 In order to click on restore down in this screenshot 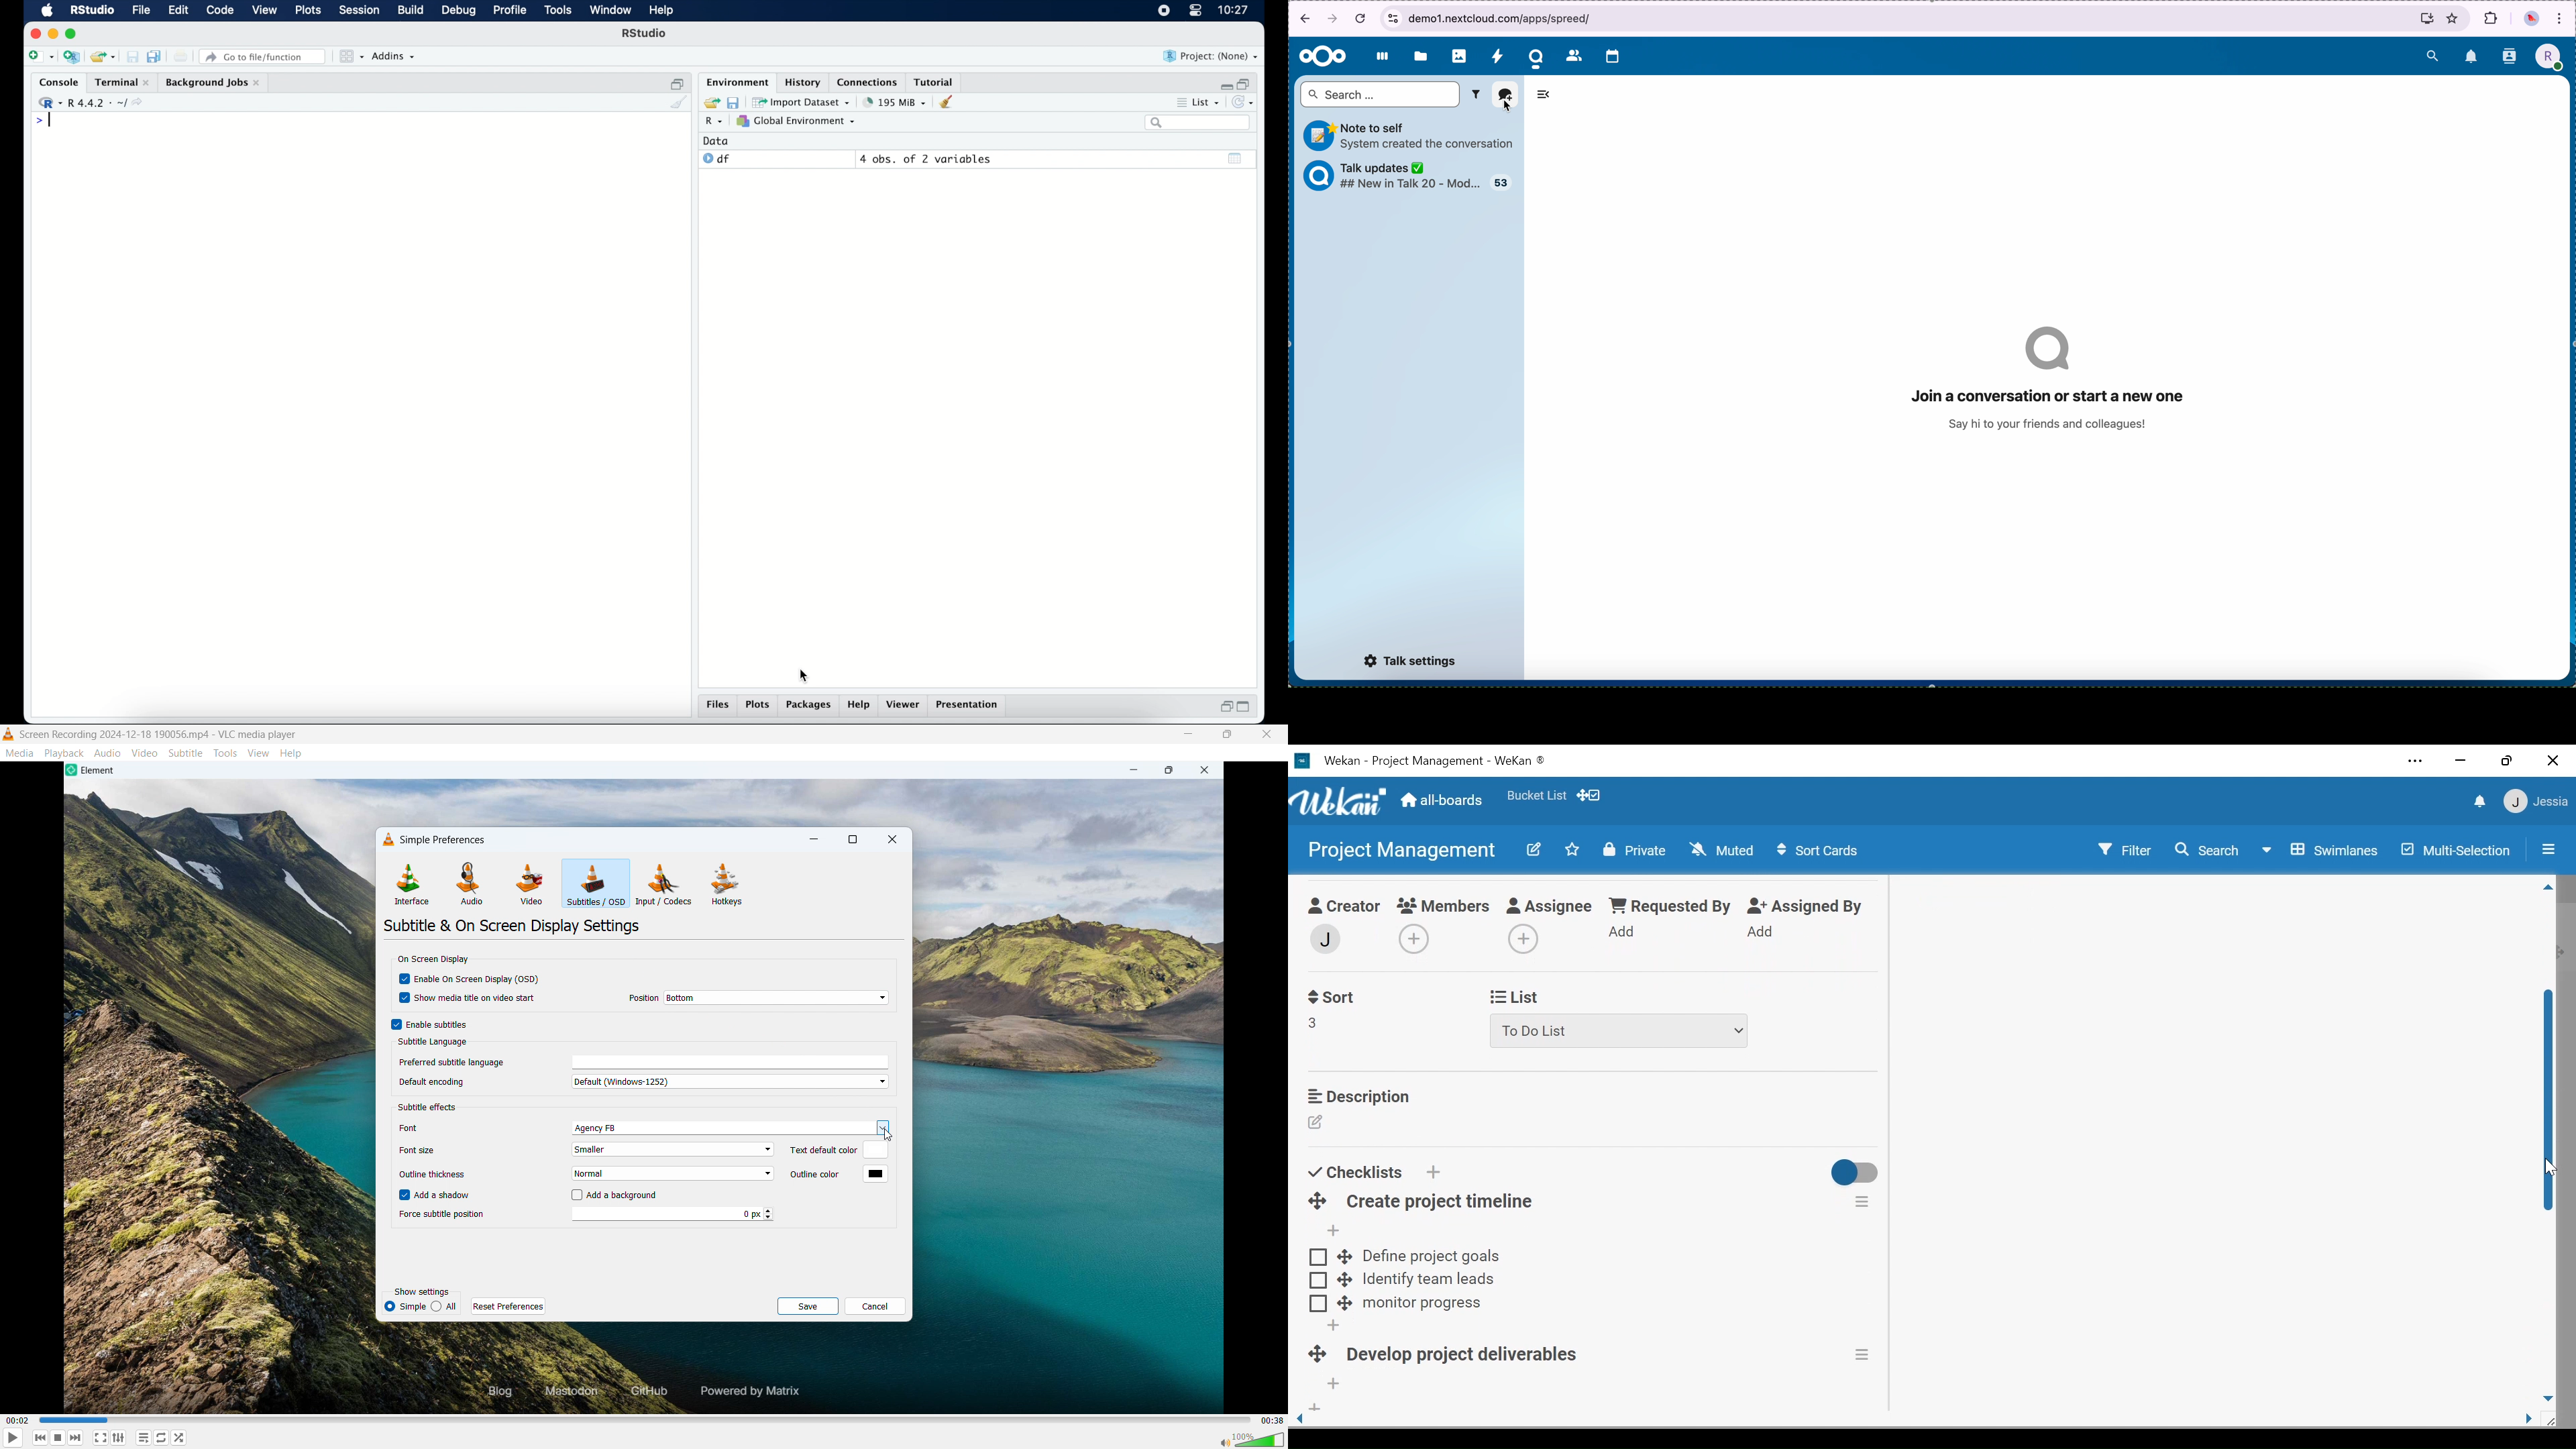, I will do `click(1224, 708)`.